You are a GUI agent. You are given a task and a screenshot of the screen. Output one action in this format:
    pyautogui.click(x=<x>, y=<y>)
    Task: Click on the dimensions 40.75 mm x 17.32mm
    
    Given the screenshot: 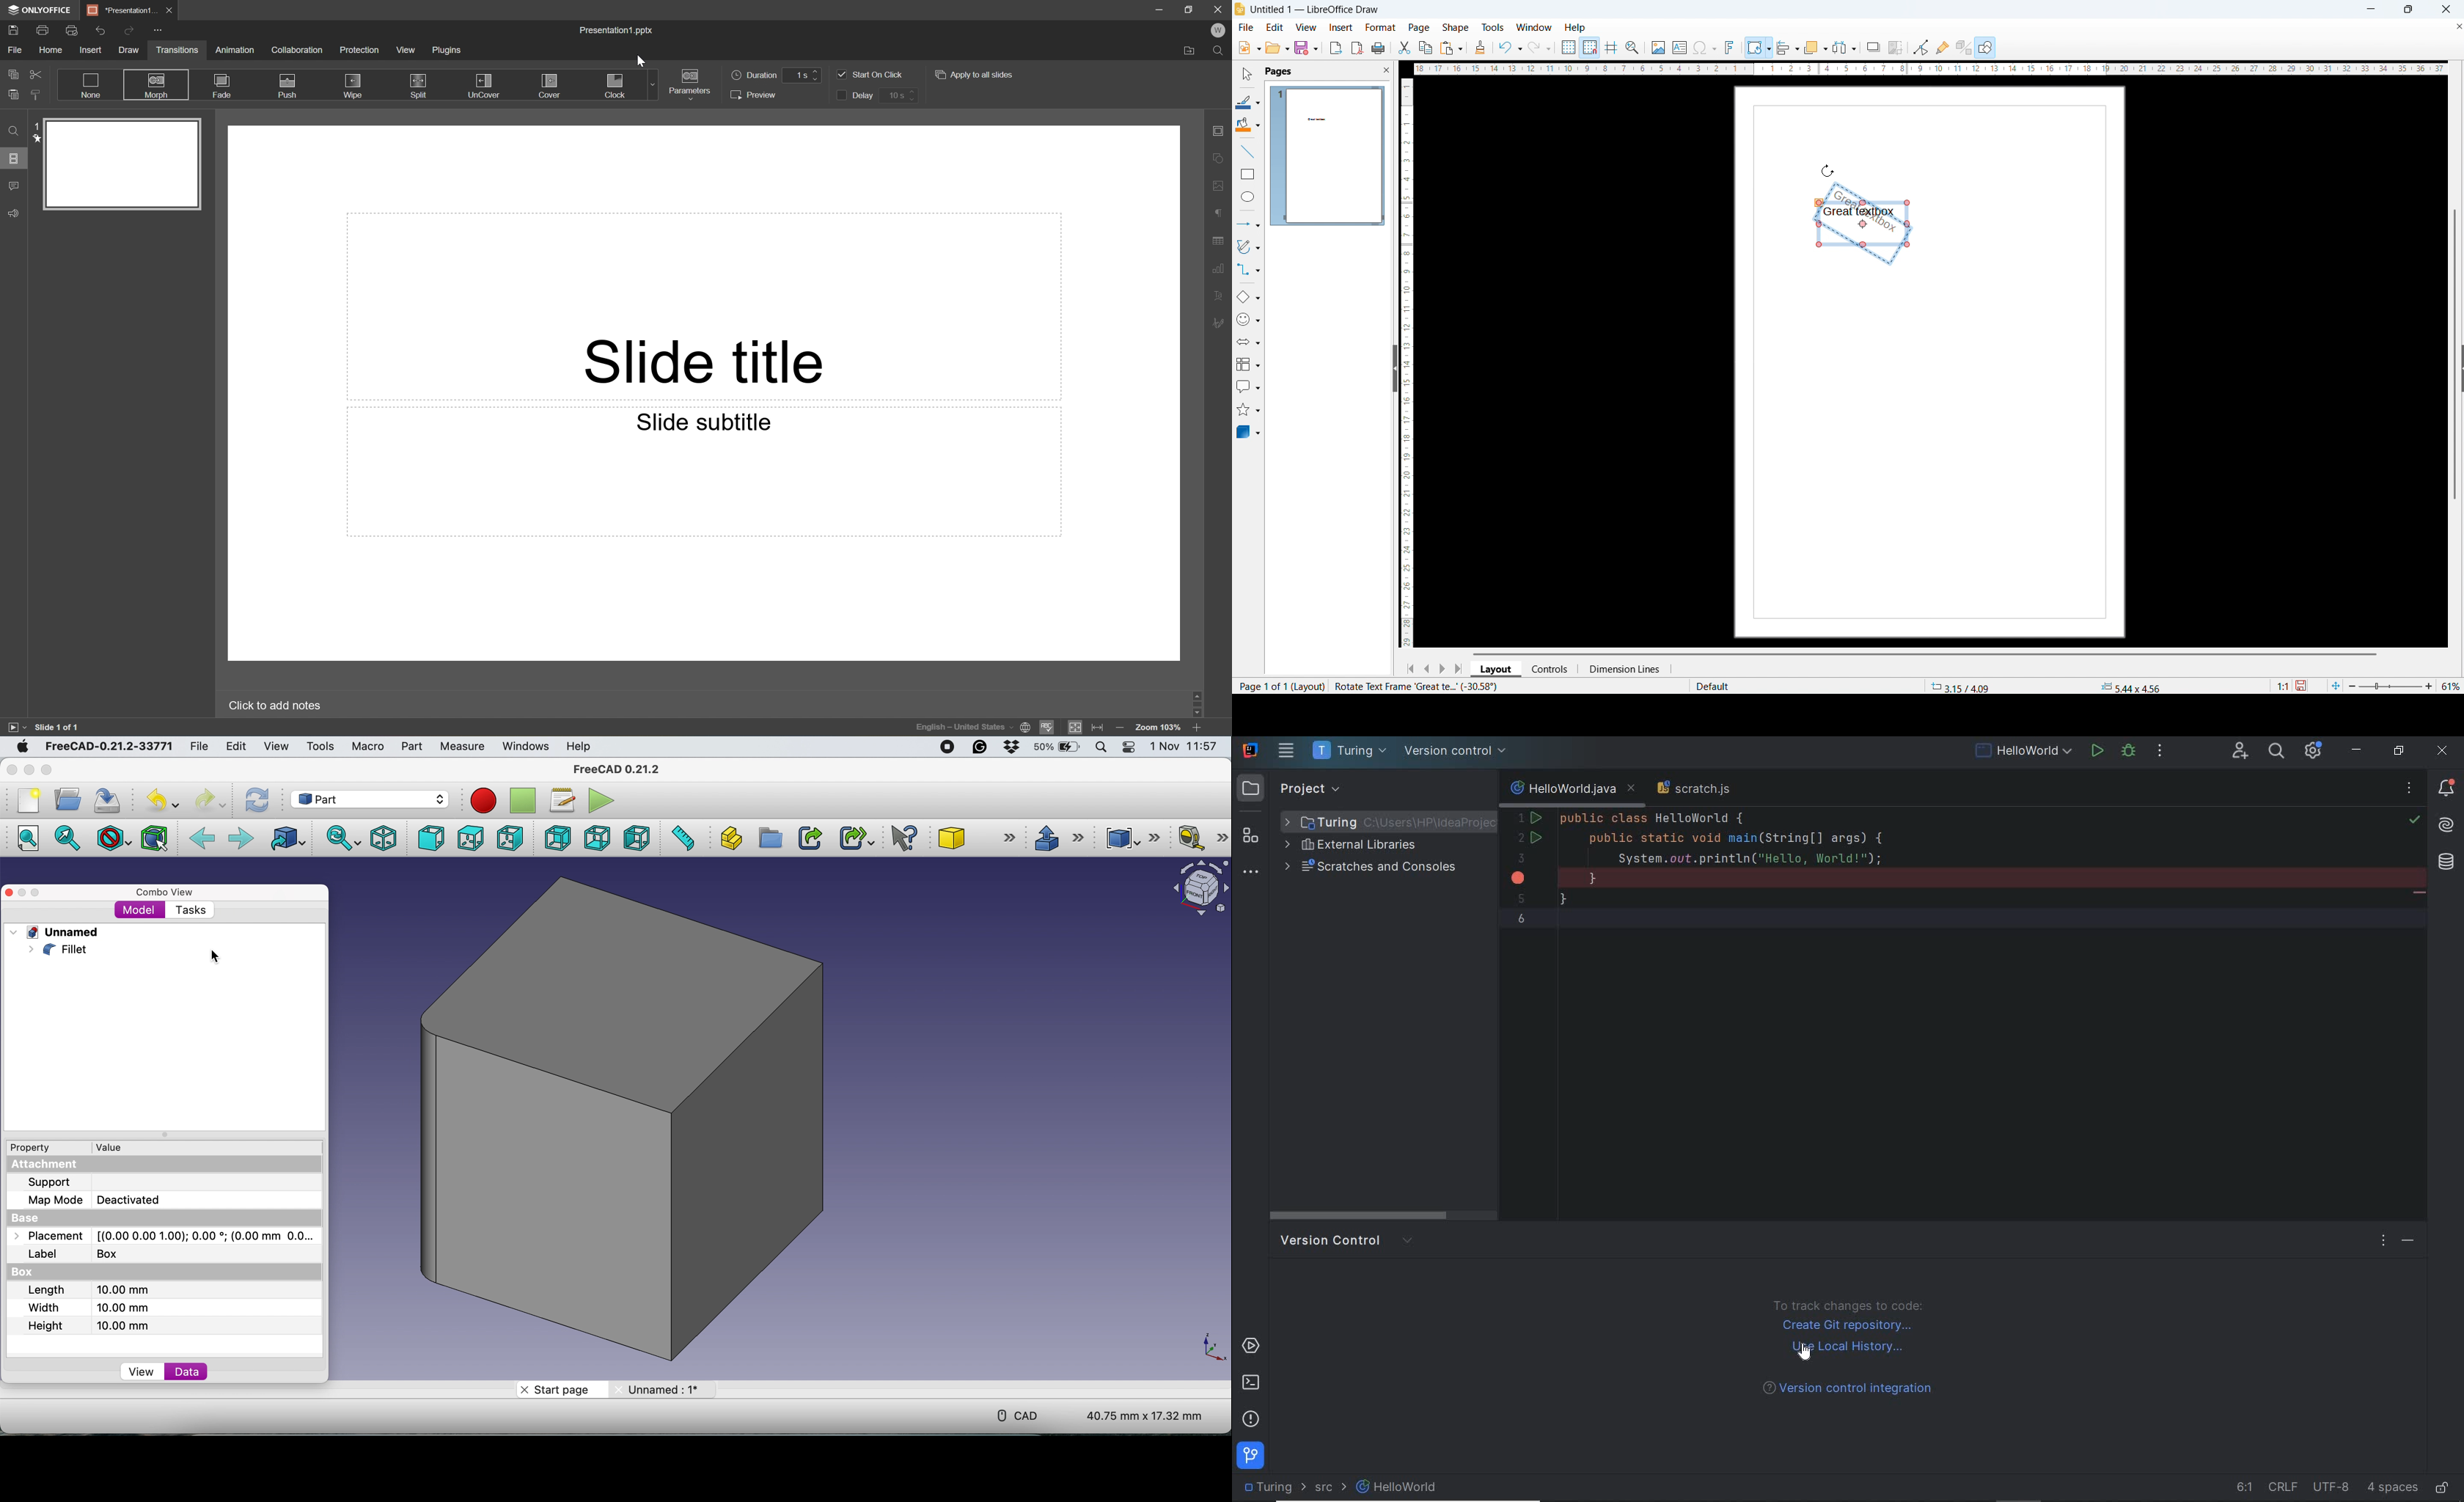 What is the action you would take?
    pyautogui.click(x=1148, y=1417)
    